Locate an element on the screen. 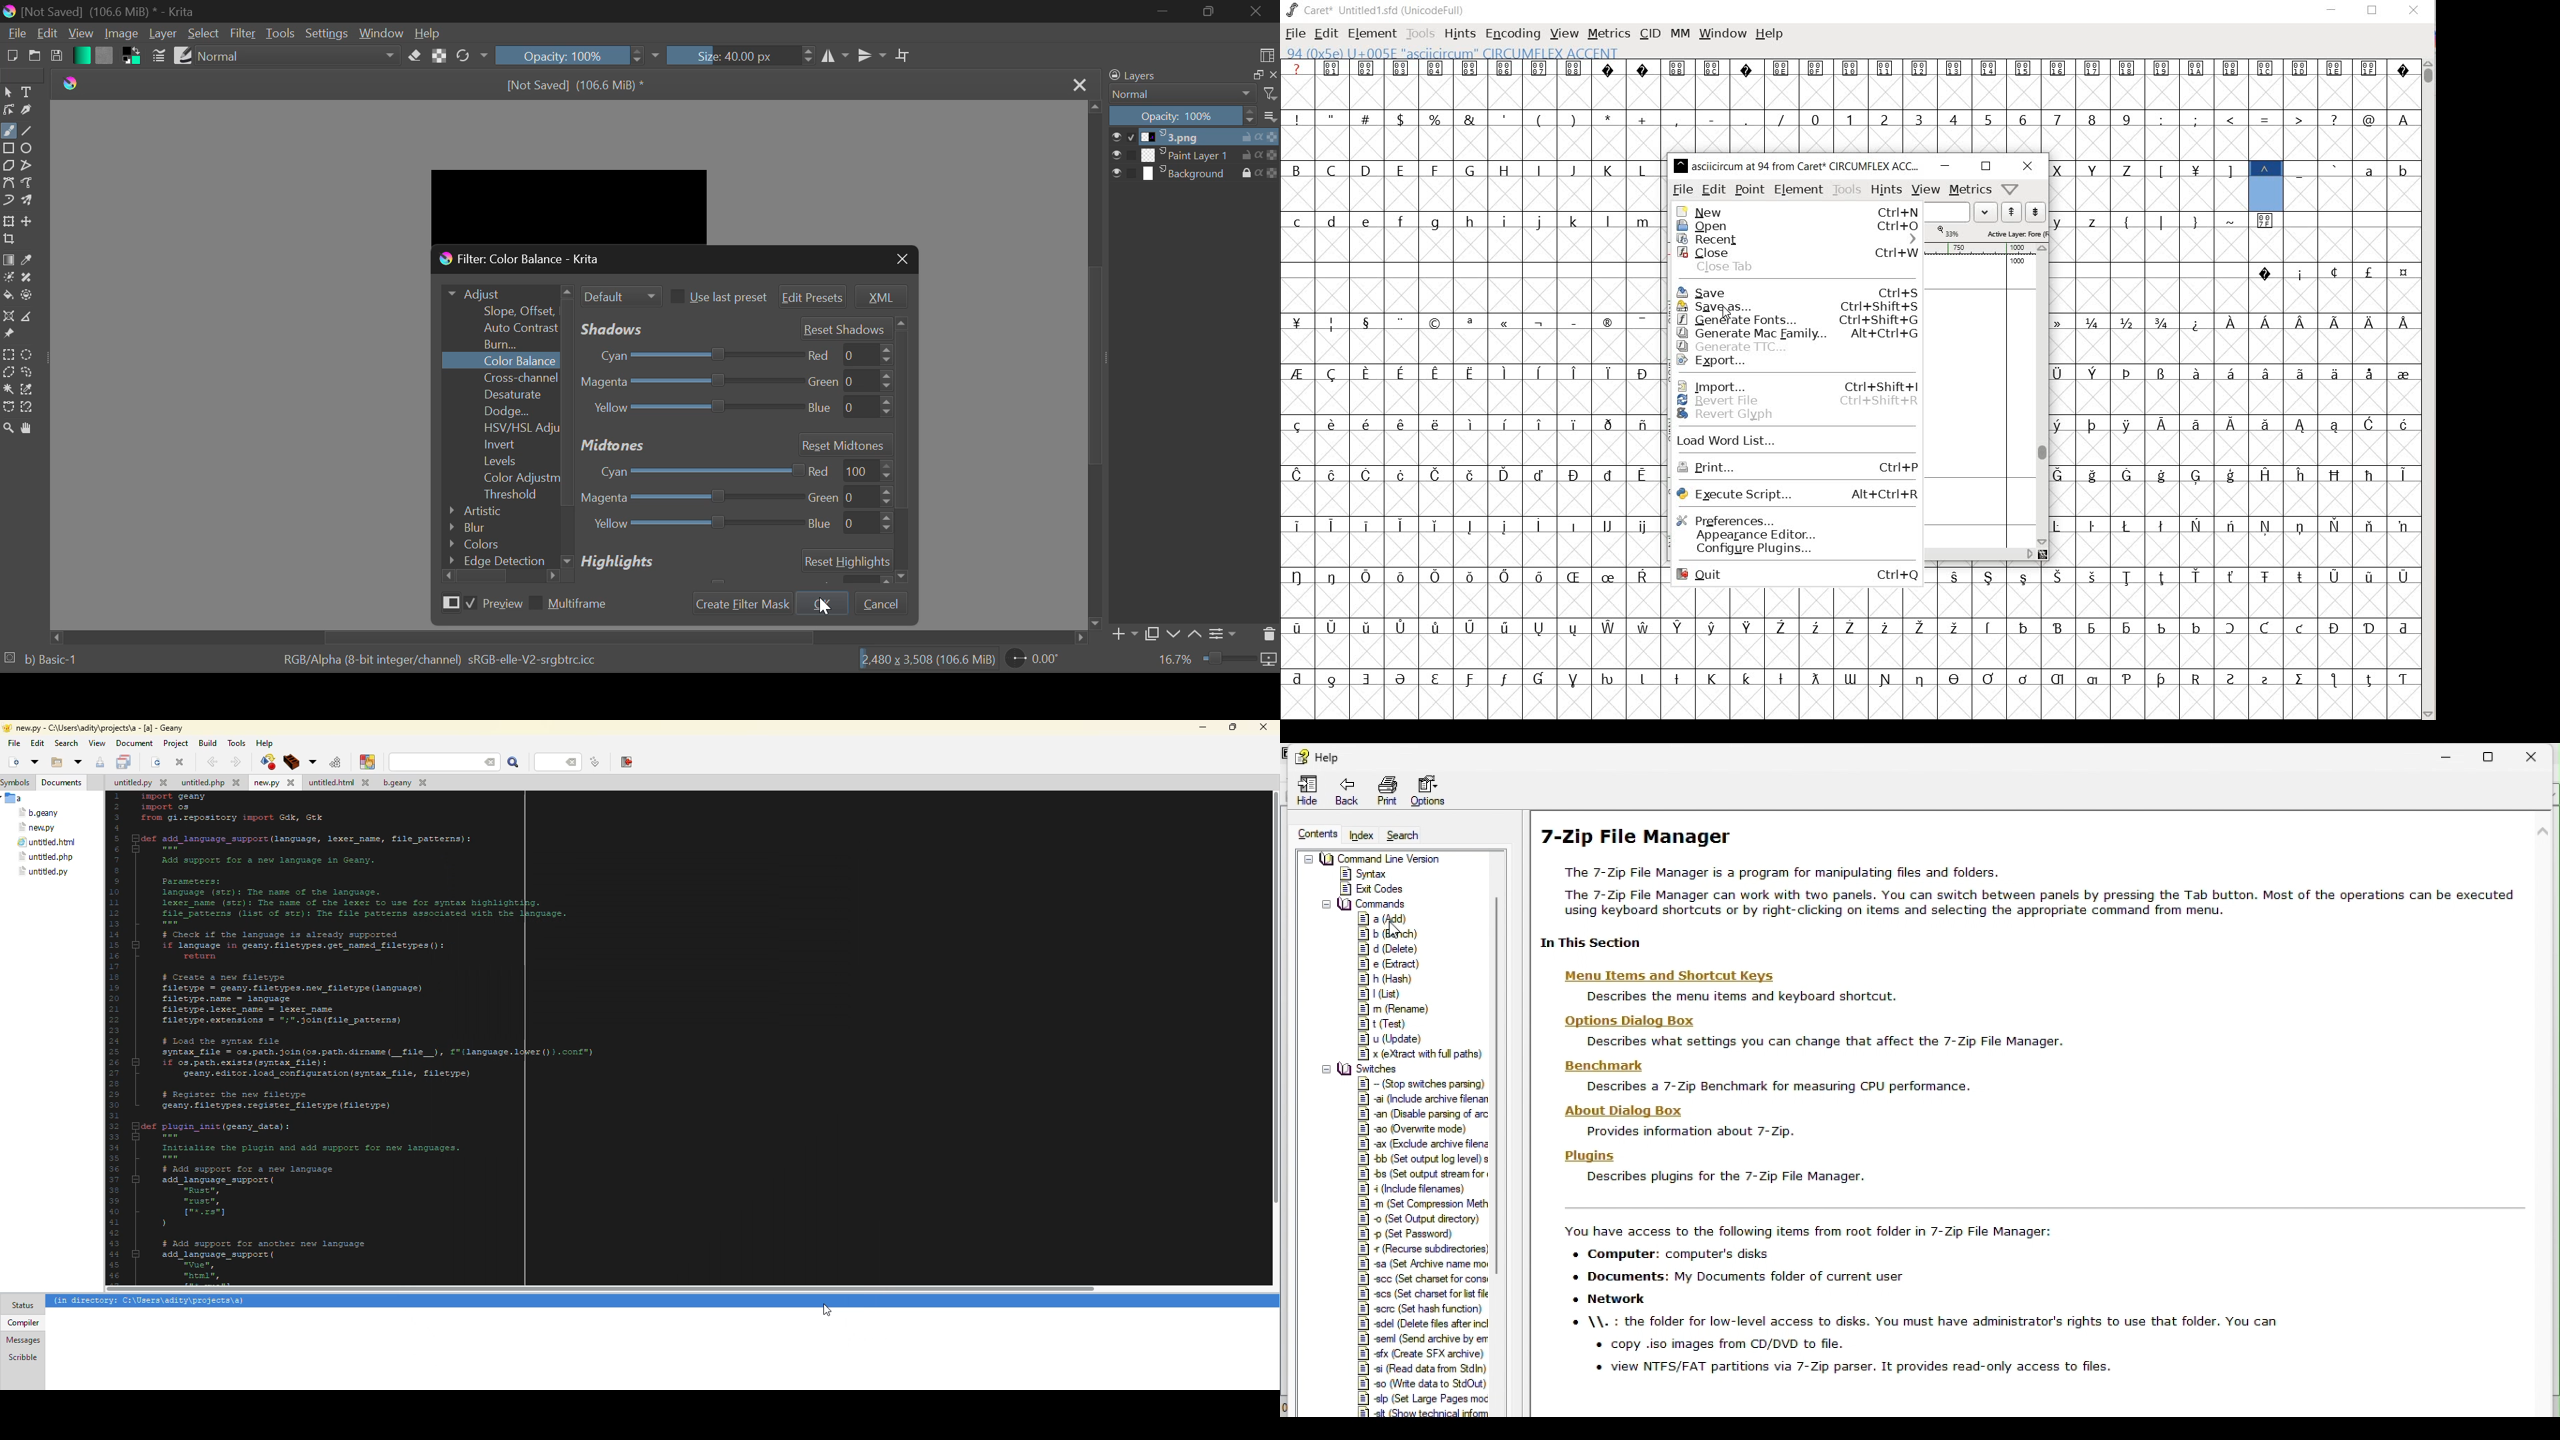 Image resolution: width=2576 pixels, height=1456 pixels. Freehand Tool is located at coordinates (8, 131).